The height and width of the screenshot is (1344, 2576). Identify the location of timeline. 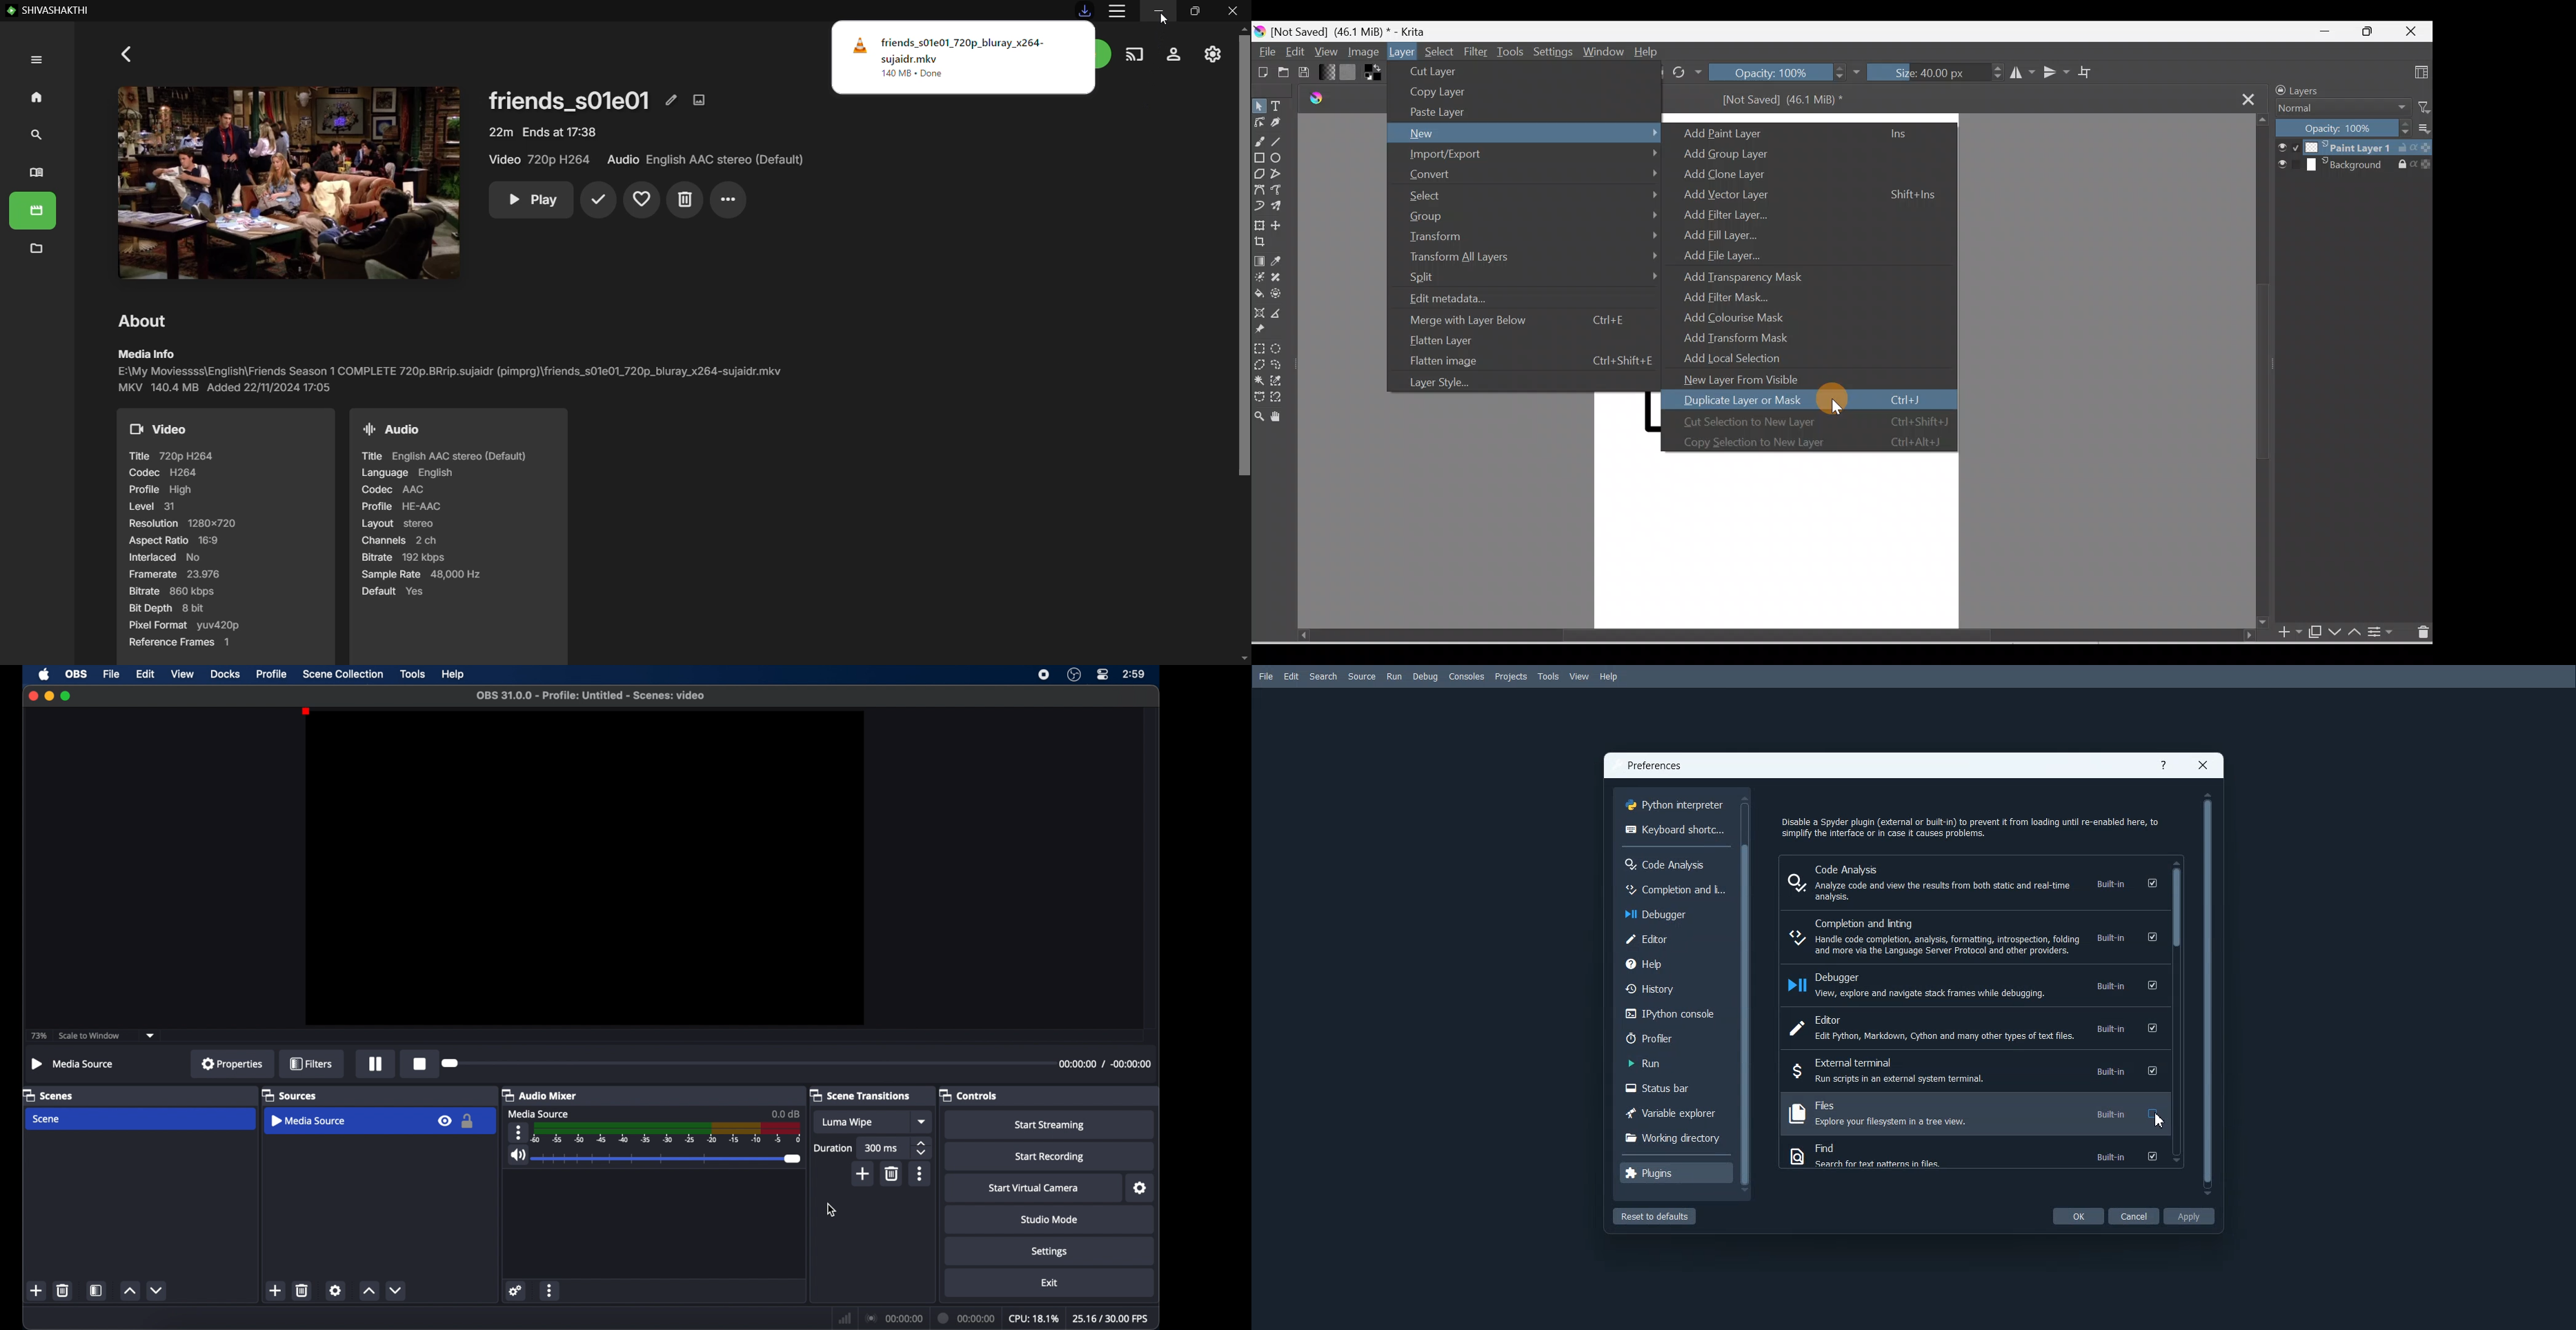
(668, 1134).